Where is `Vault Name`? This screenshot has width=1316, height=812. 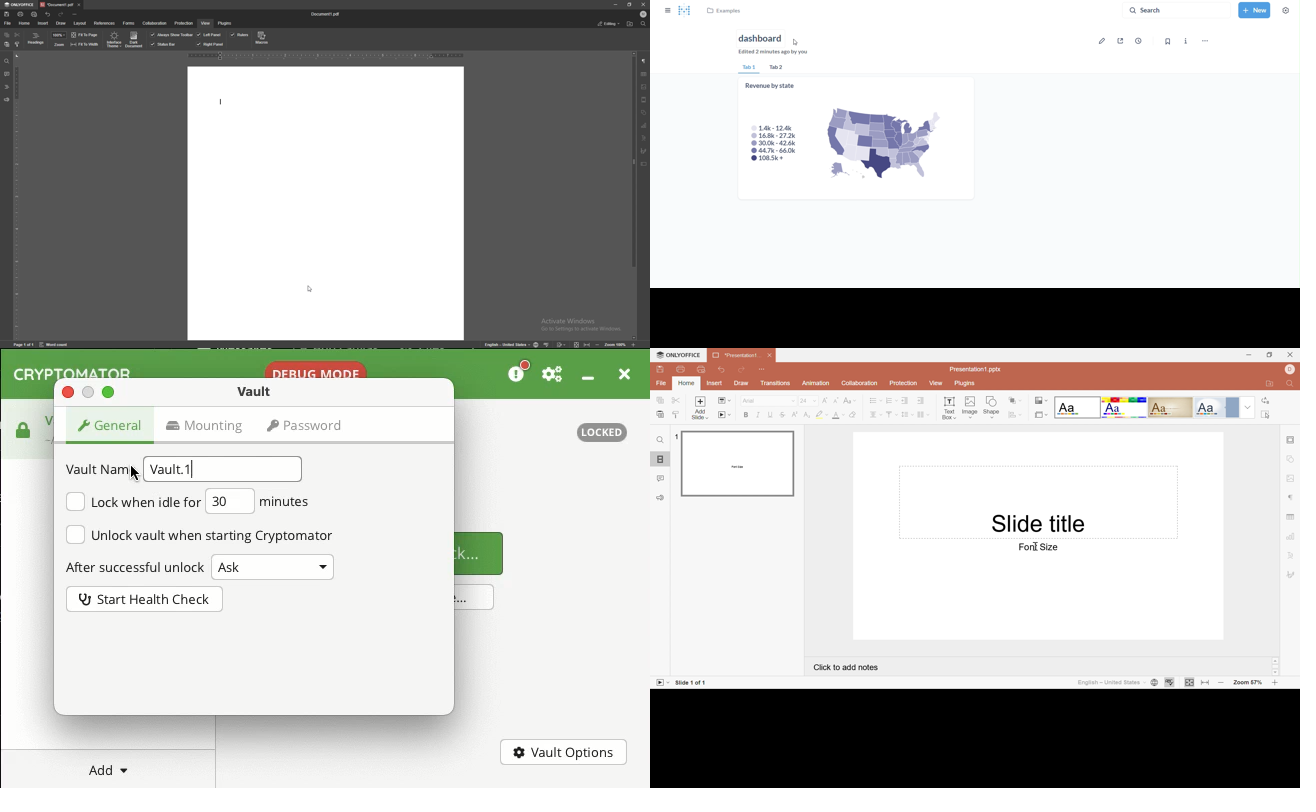 Vault Name is located at coordinates (101, 468).